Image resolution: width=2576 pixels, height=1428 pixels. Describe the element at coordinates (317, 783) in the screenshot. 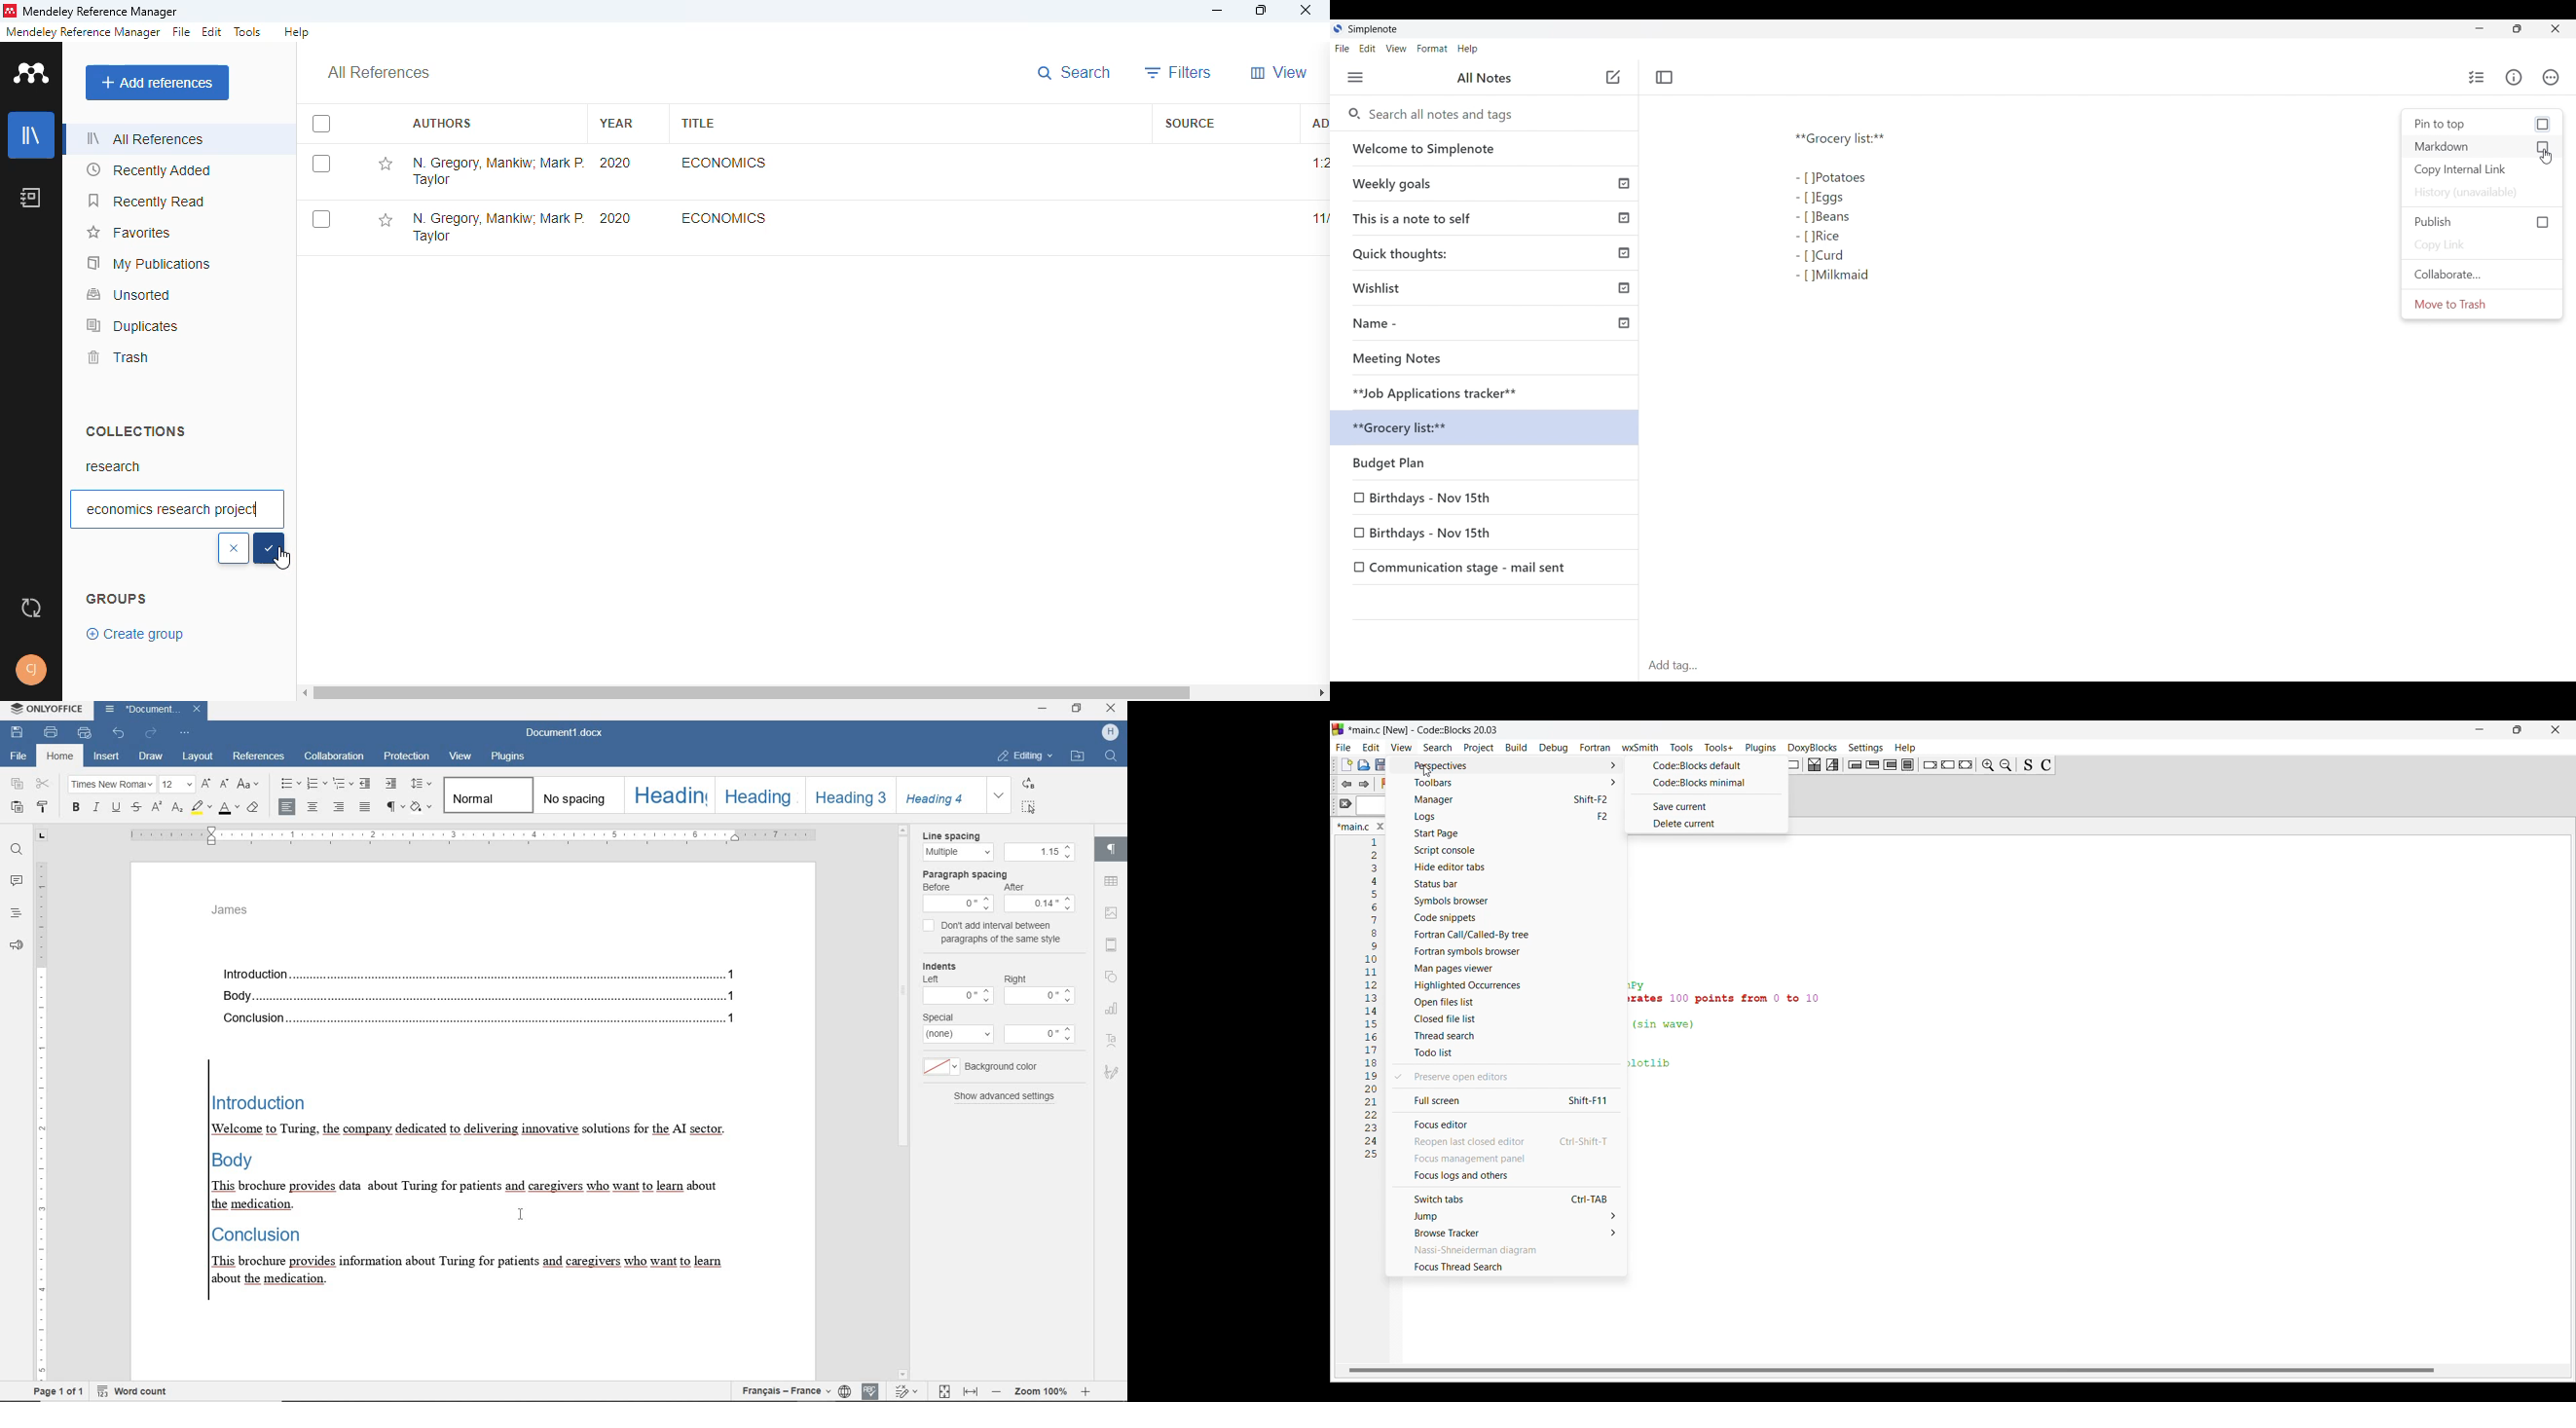

I see `numbering` at that location.